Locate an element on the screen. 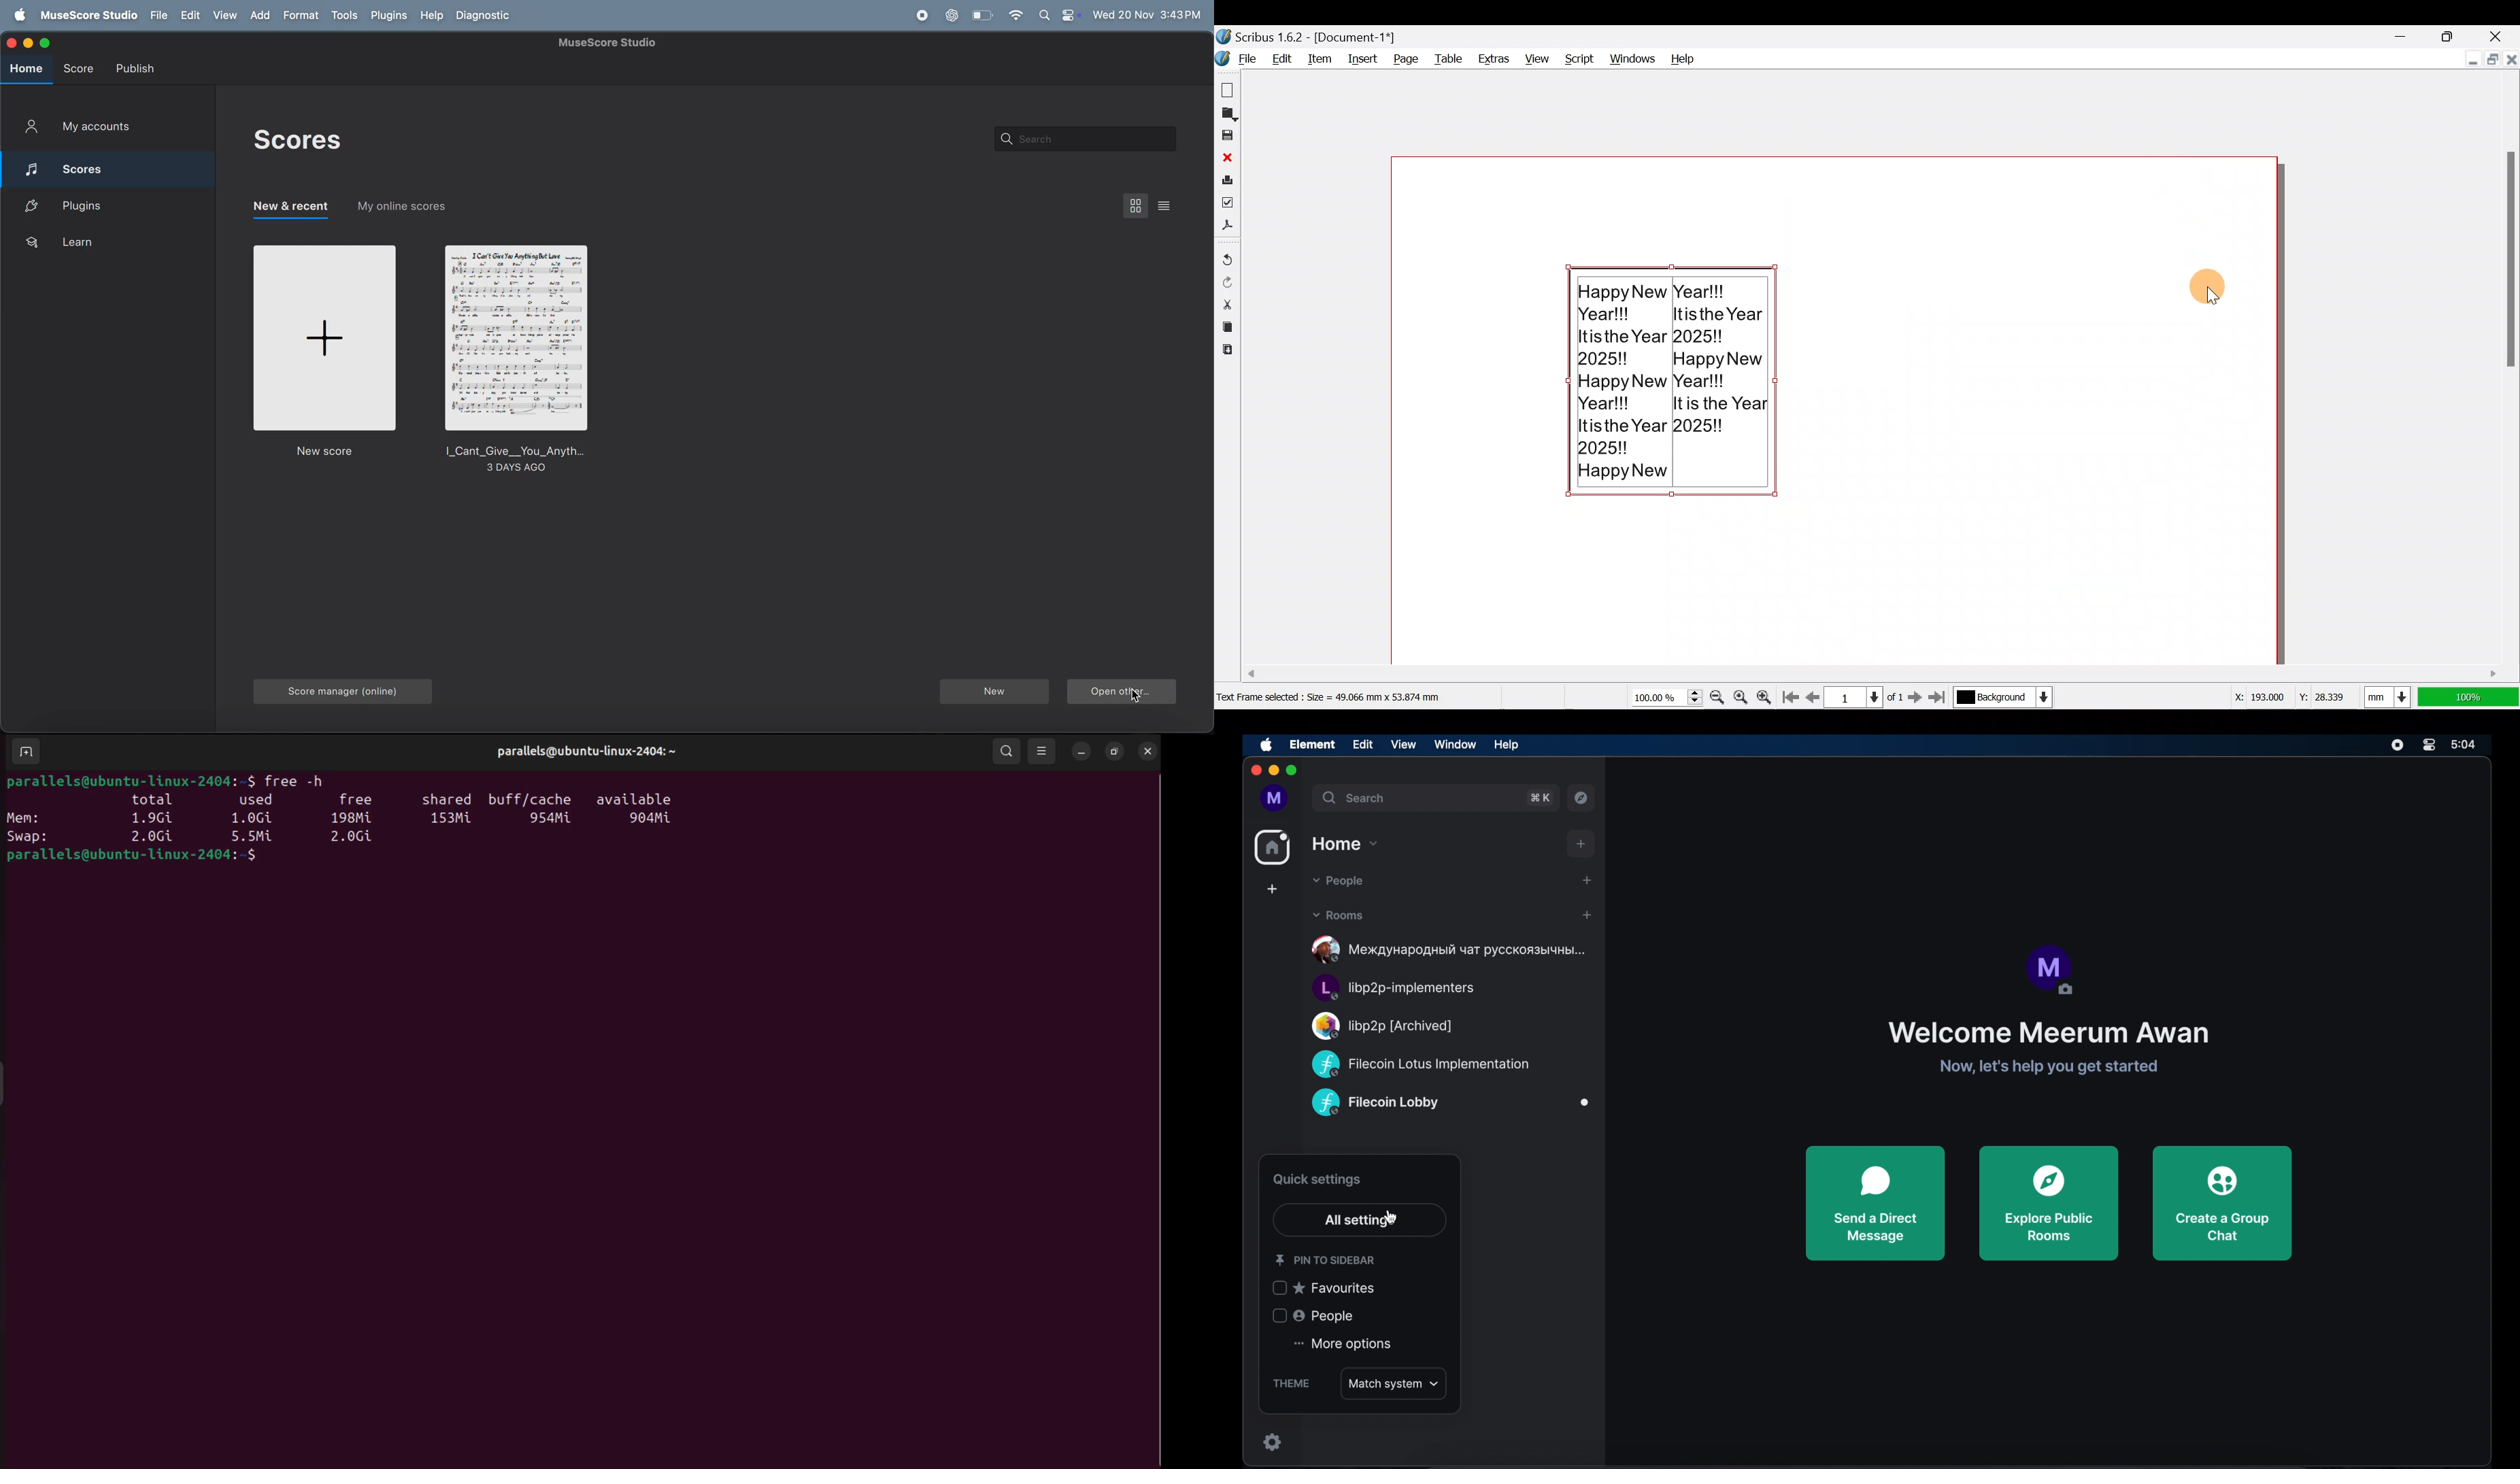  explore public rooms is located at coordinates (1582, 798).